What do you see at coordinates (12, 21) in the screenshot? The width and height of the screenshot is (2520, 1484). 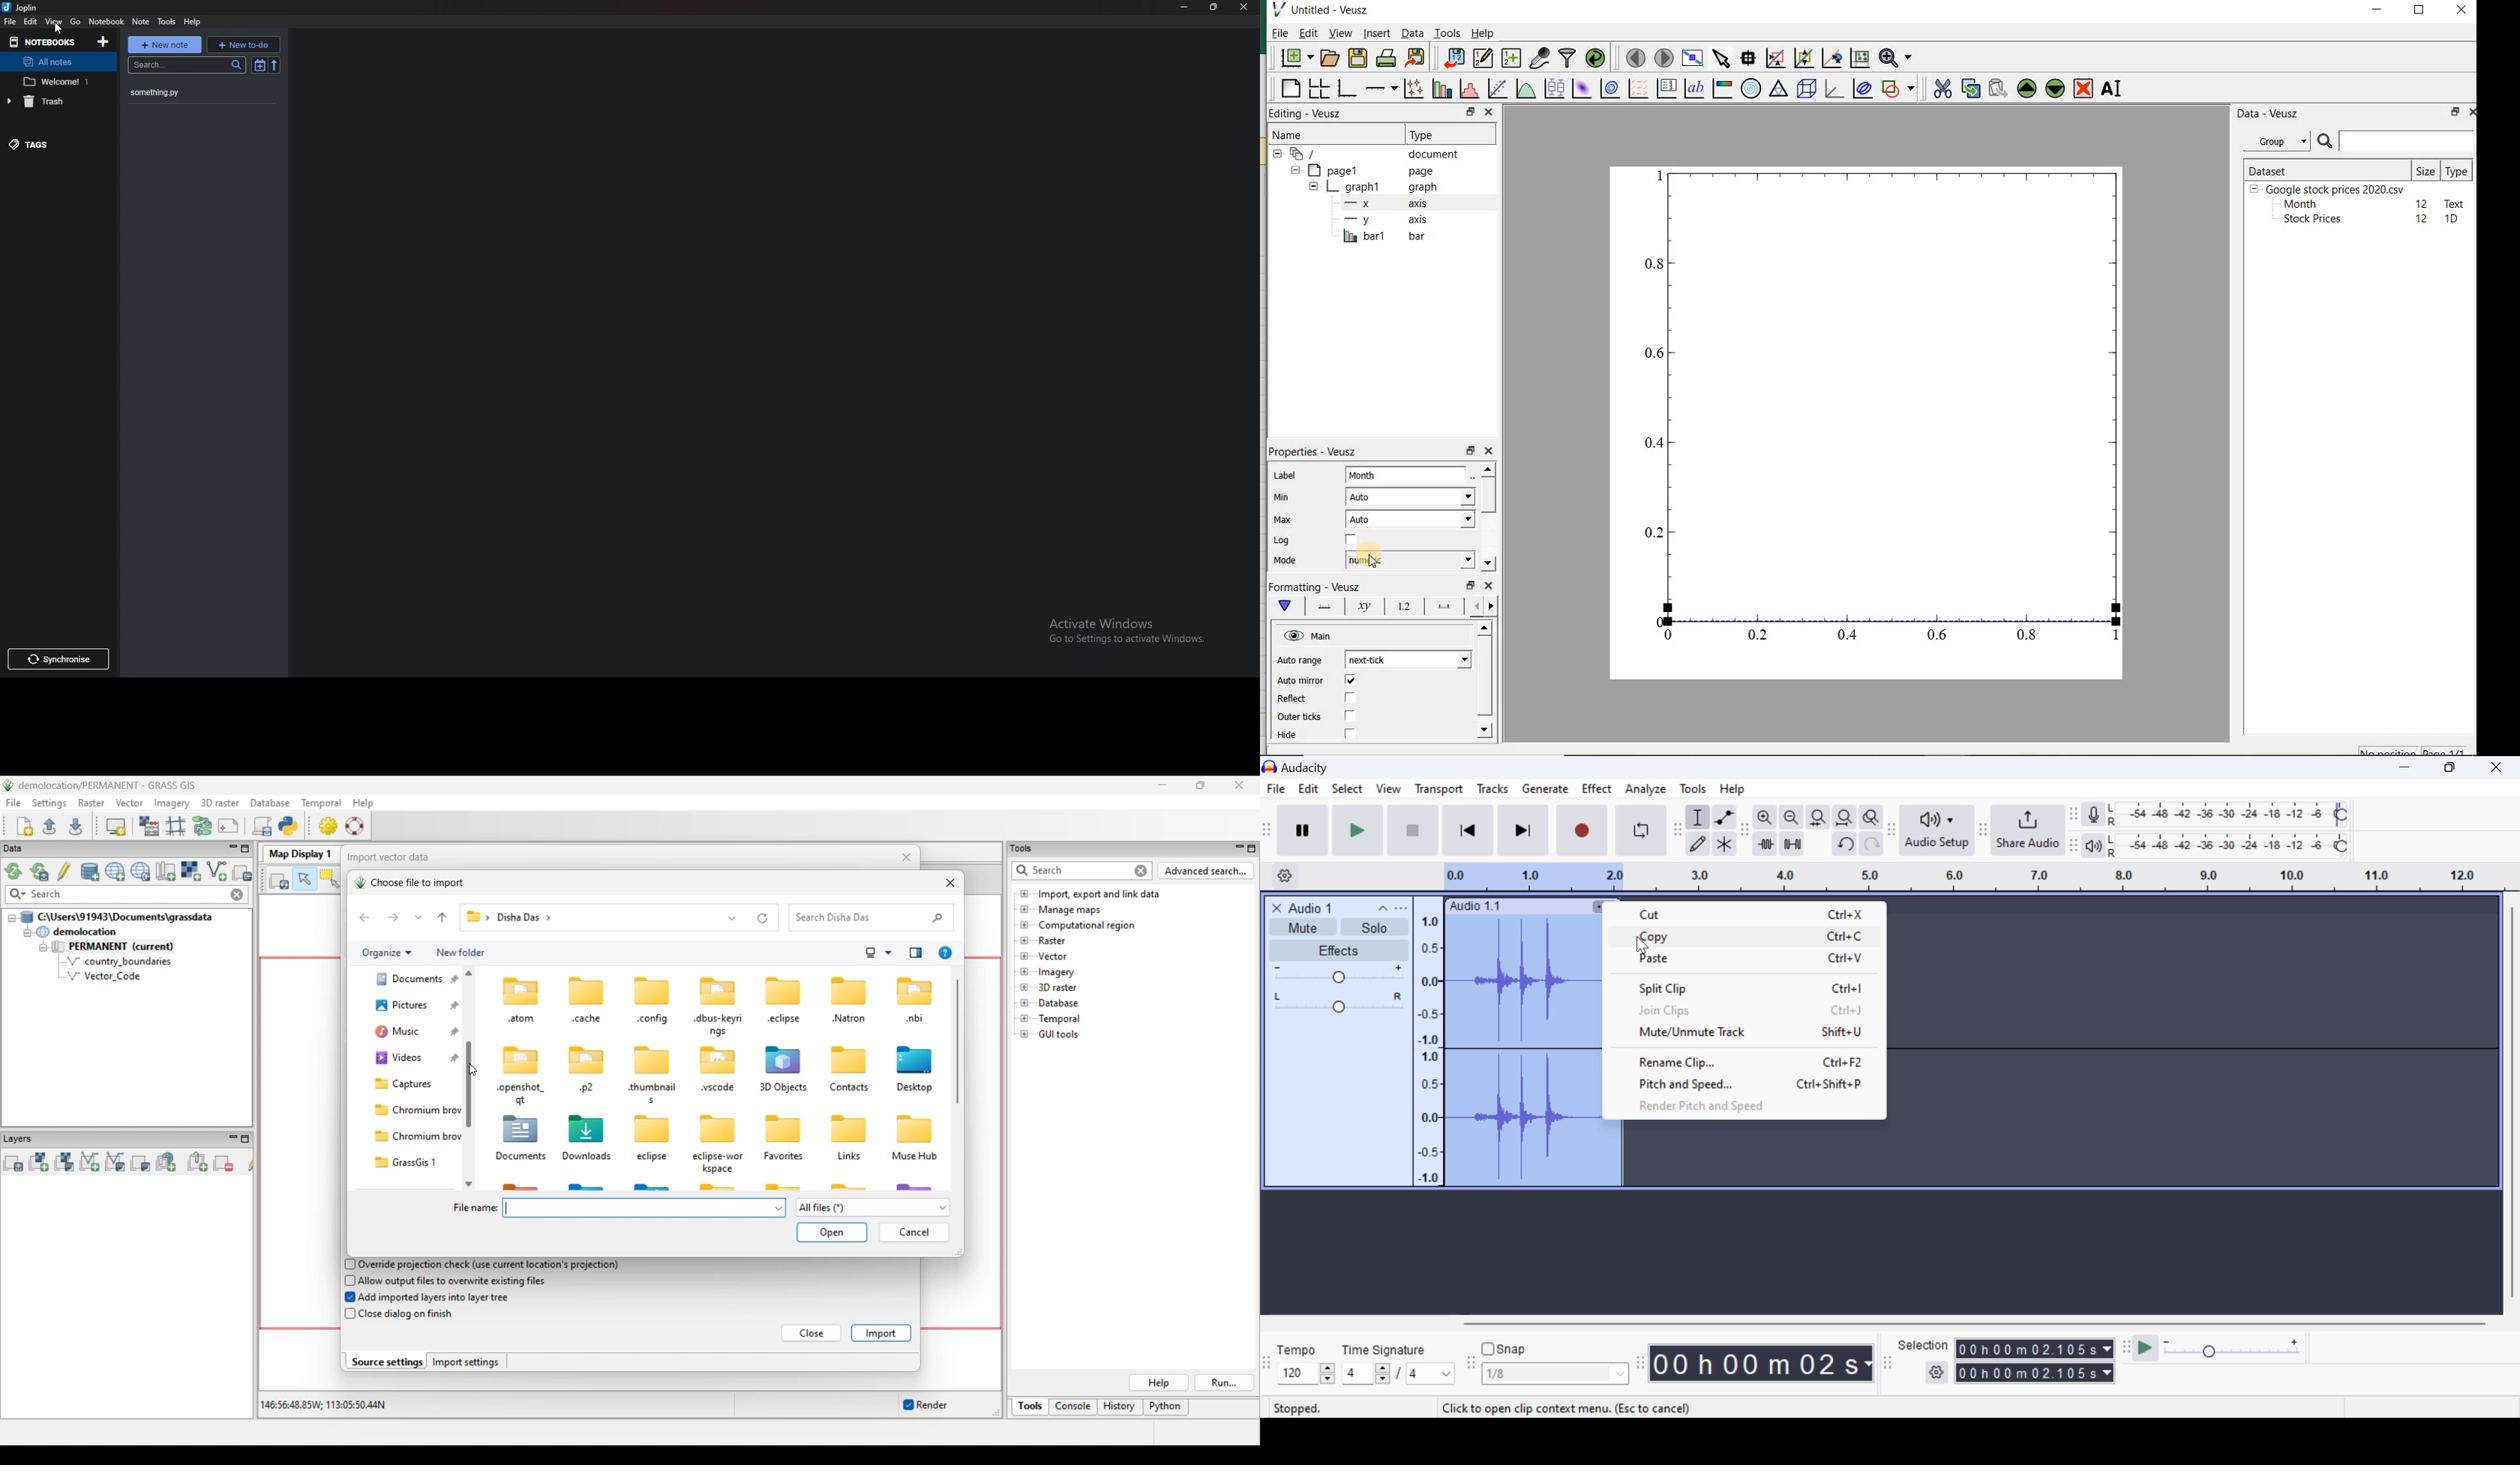 I see `File` at bounding box center [12, 21].